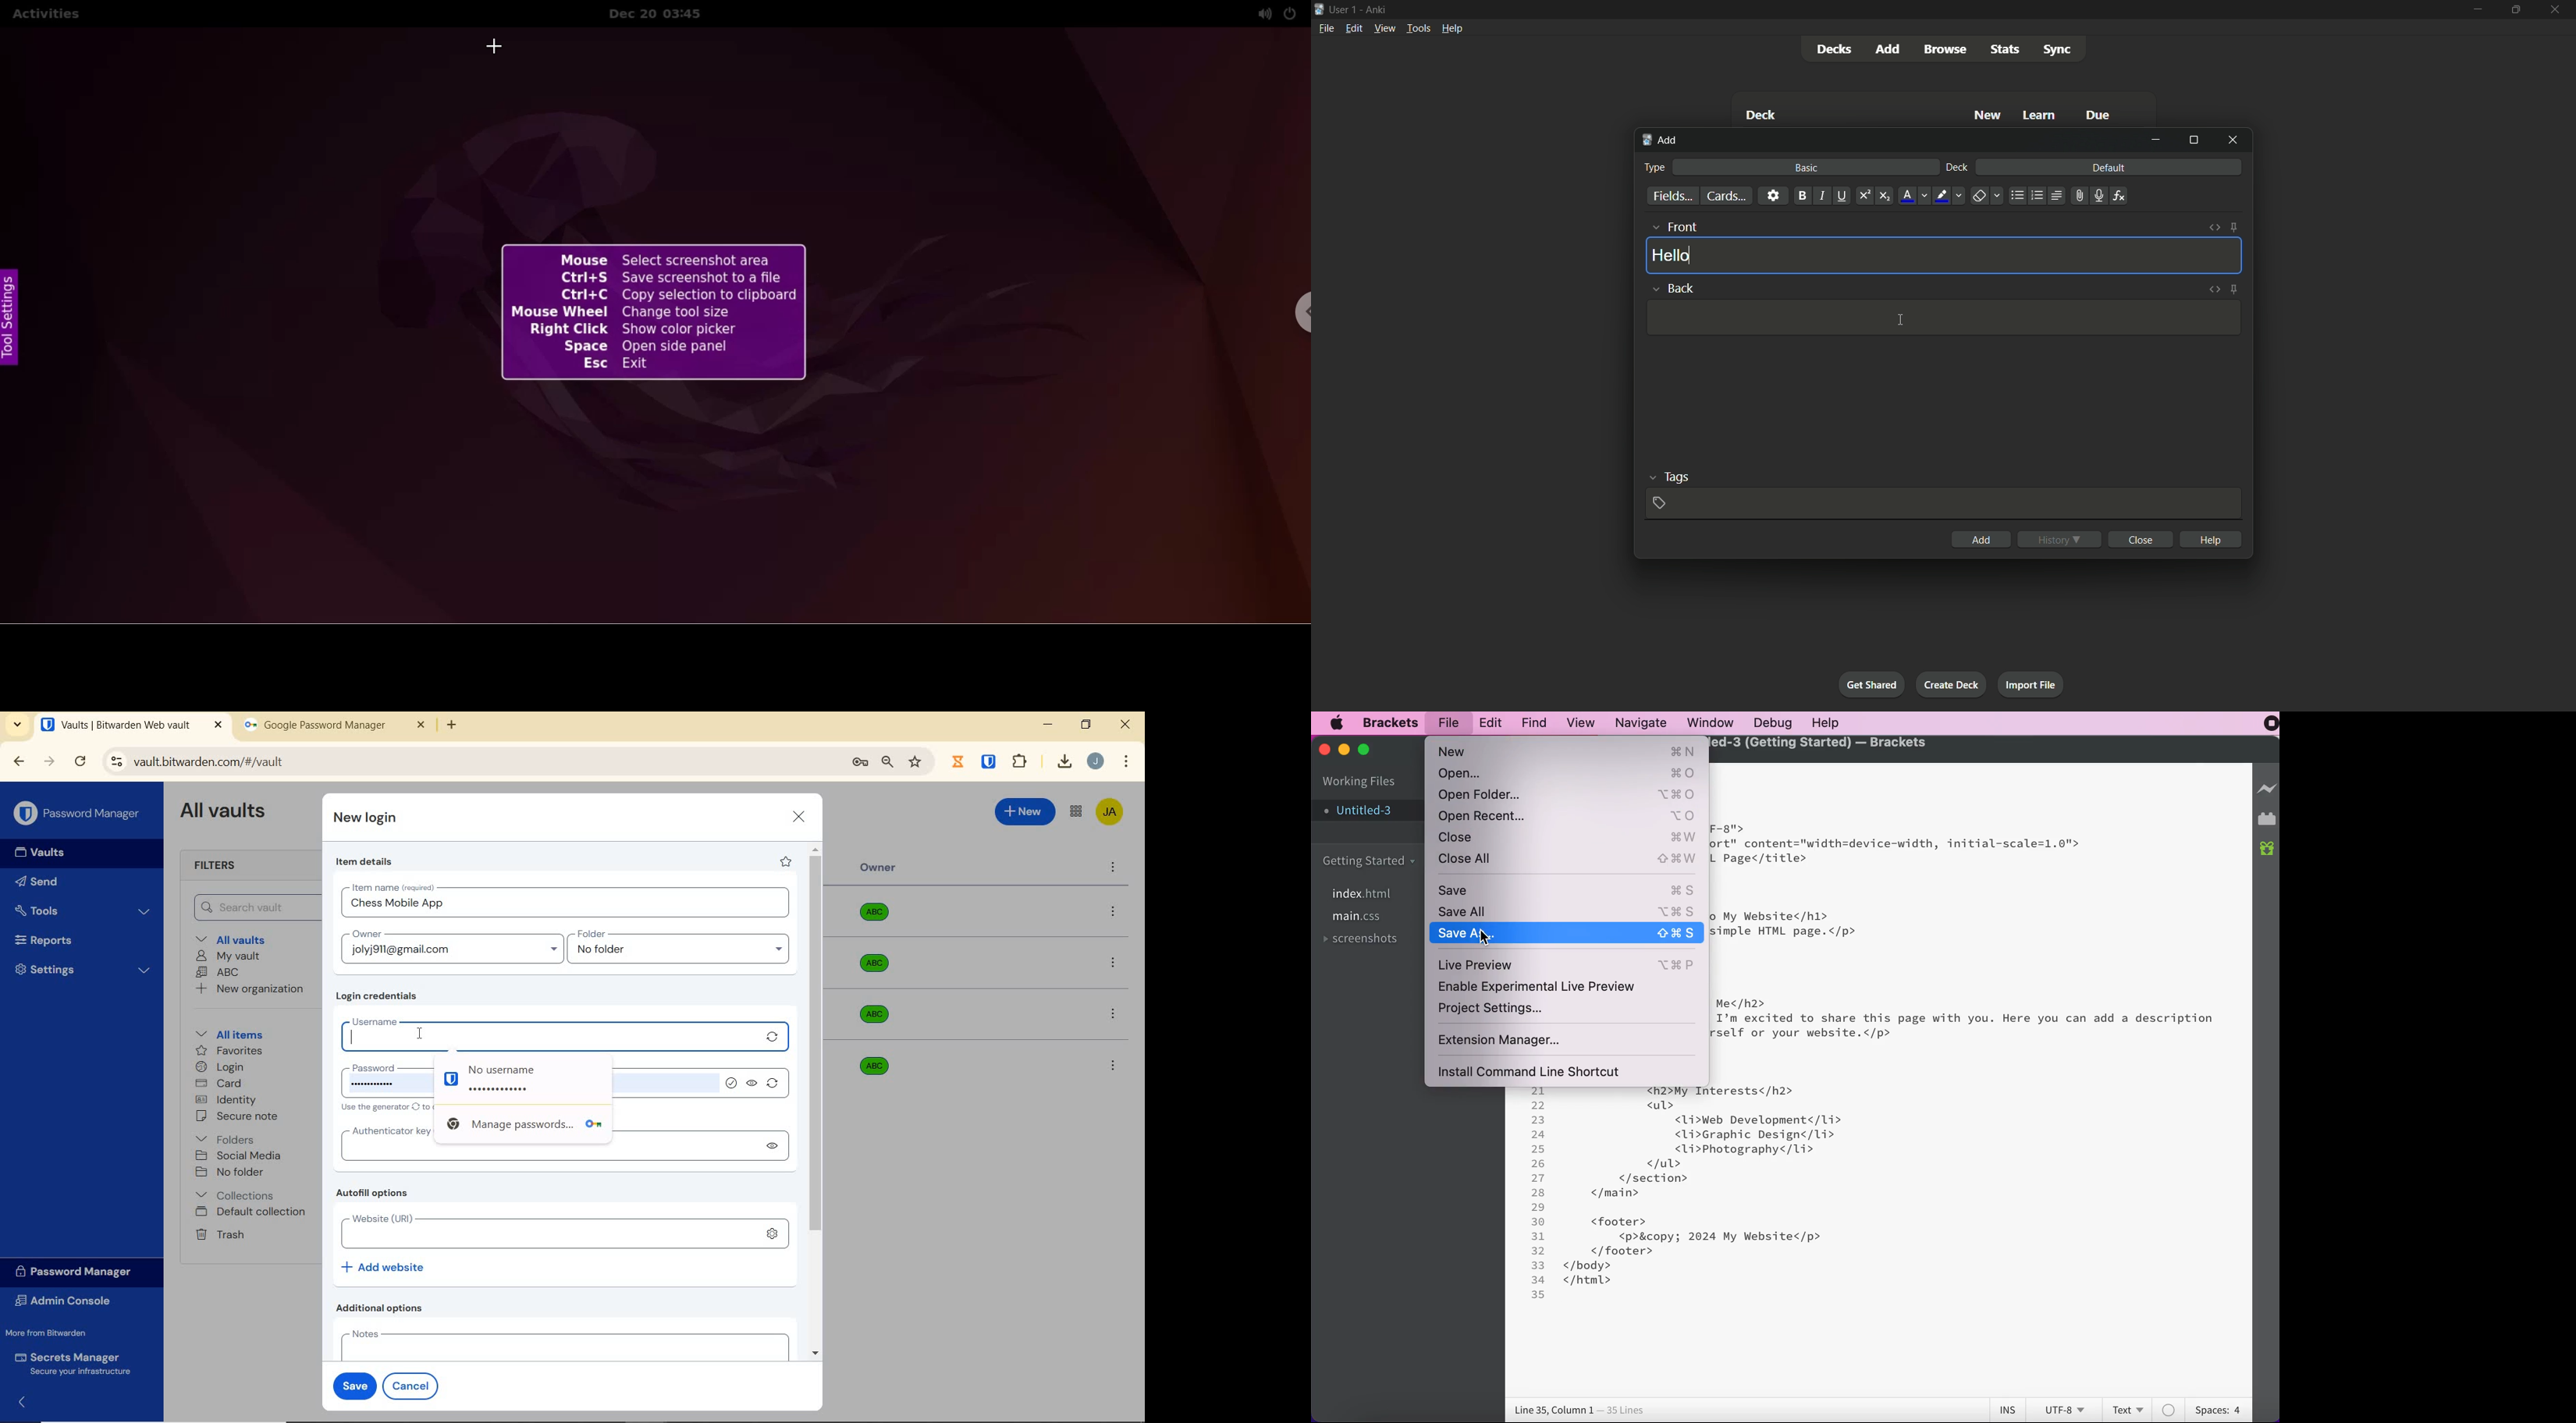 Image resolution: width=2576 pixels, height=1428 pixels. I want to click on working files, so click(1359, 782).